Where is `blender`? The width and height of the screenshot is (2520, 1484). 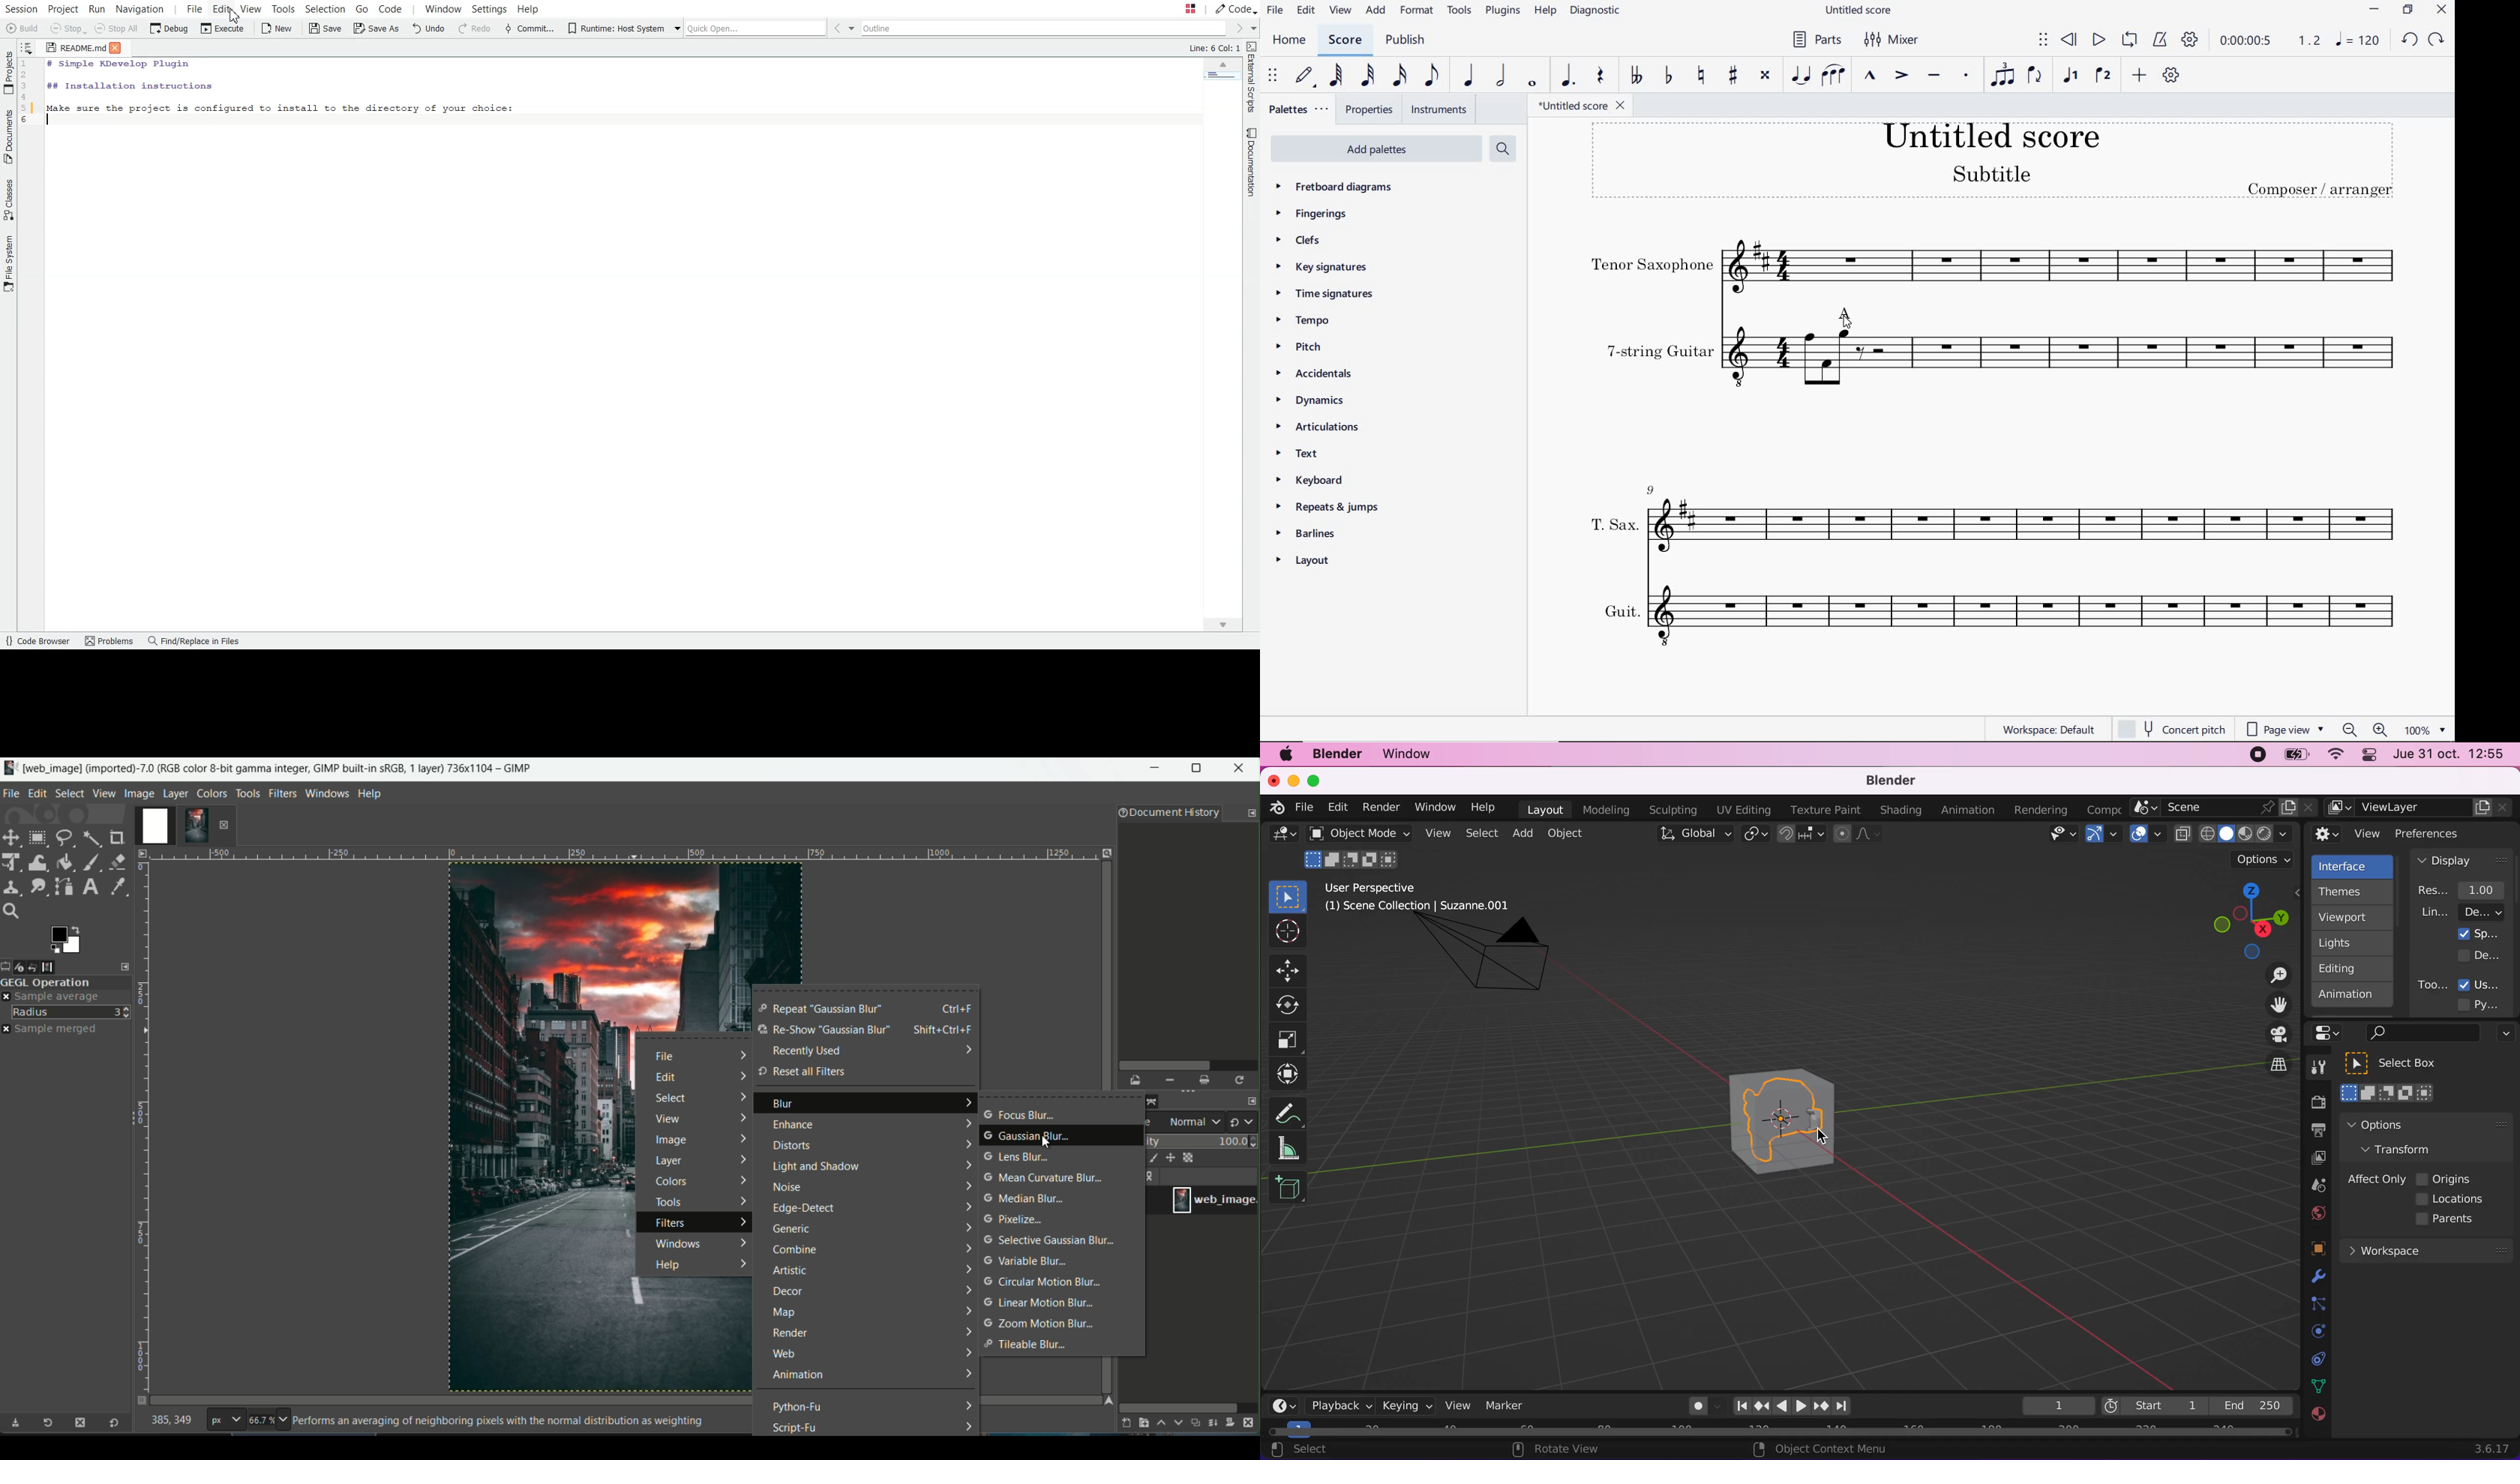 blender is located at coordinates (1885, 781).